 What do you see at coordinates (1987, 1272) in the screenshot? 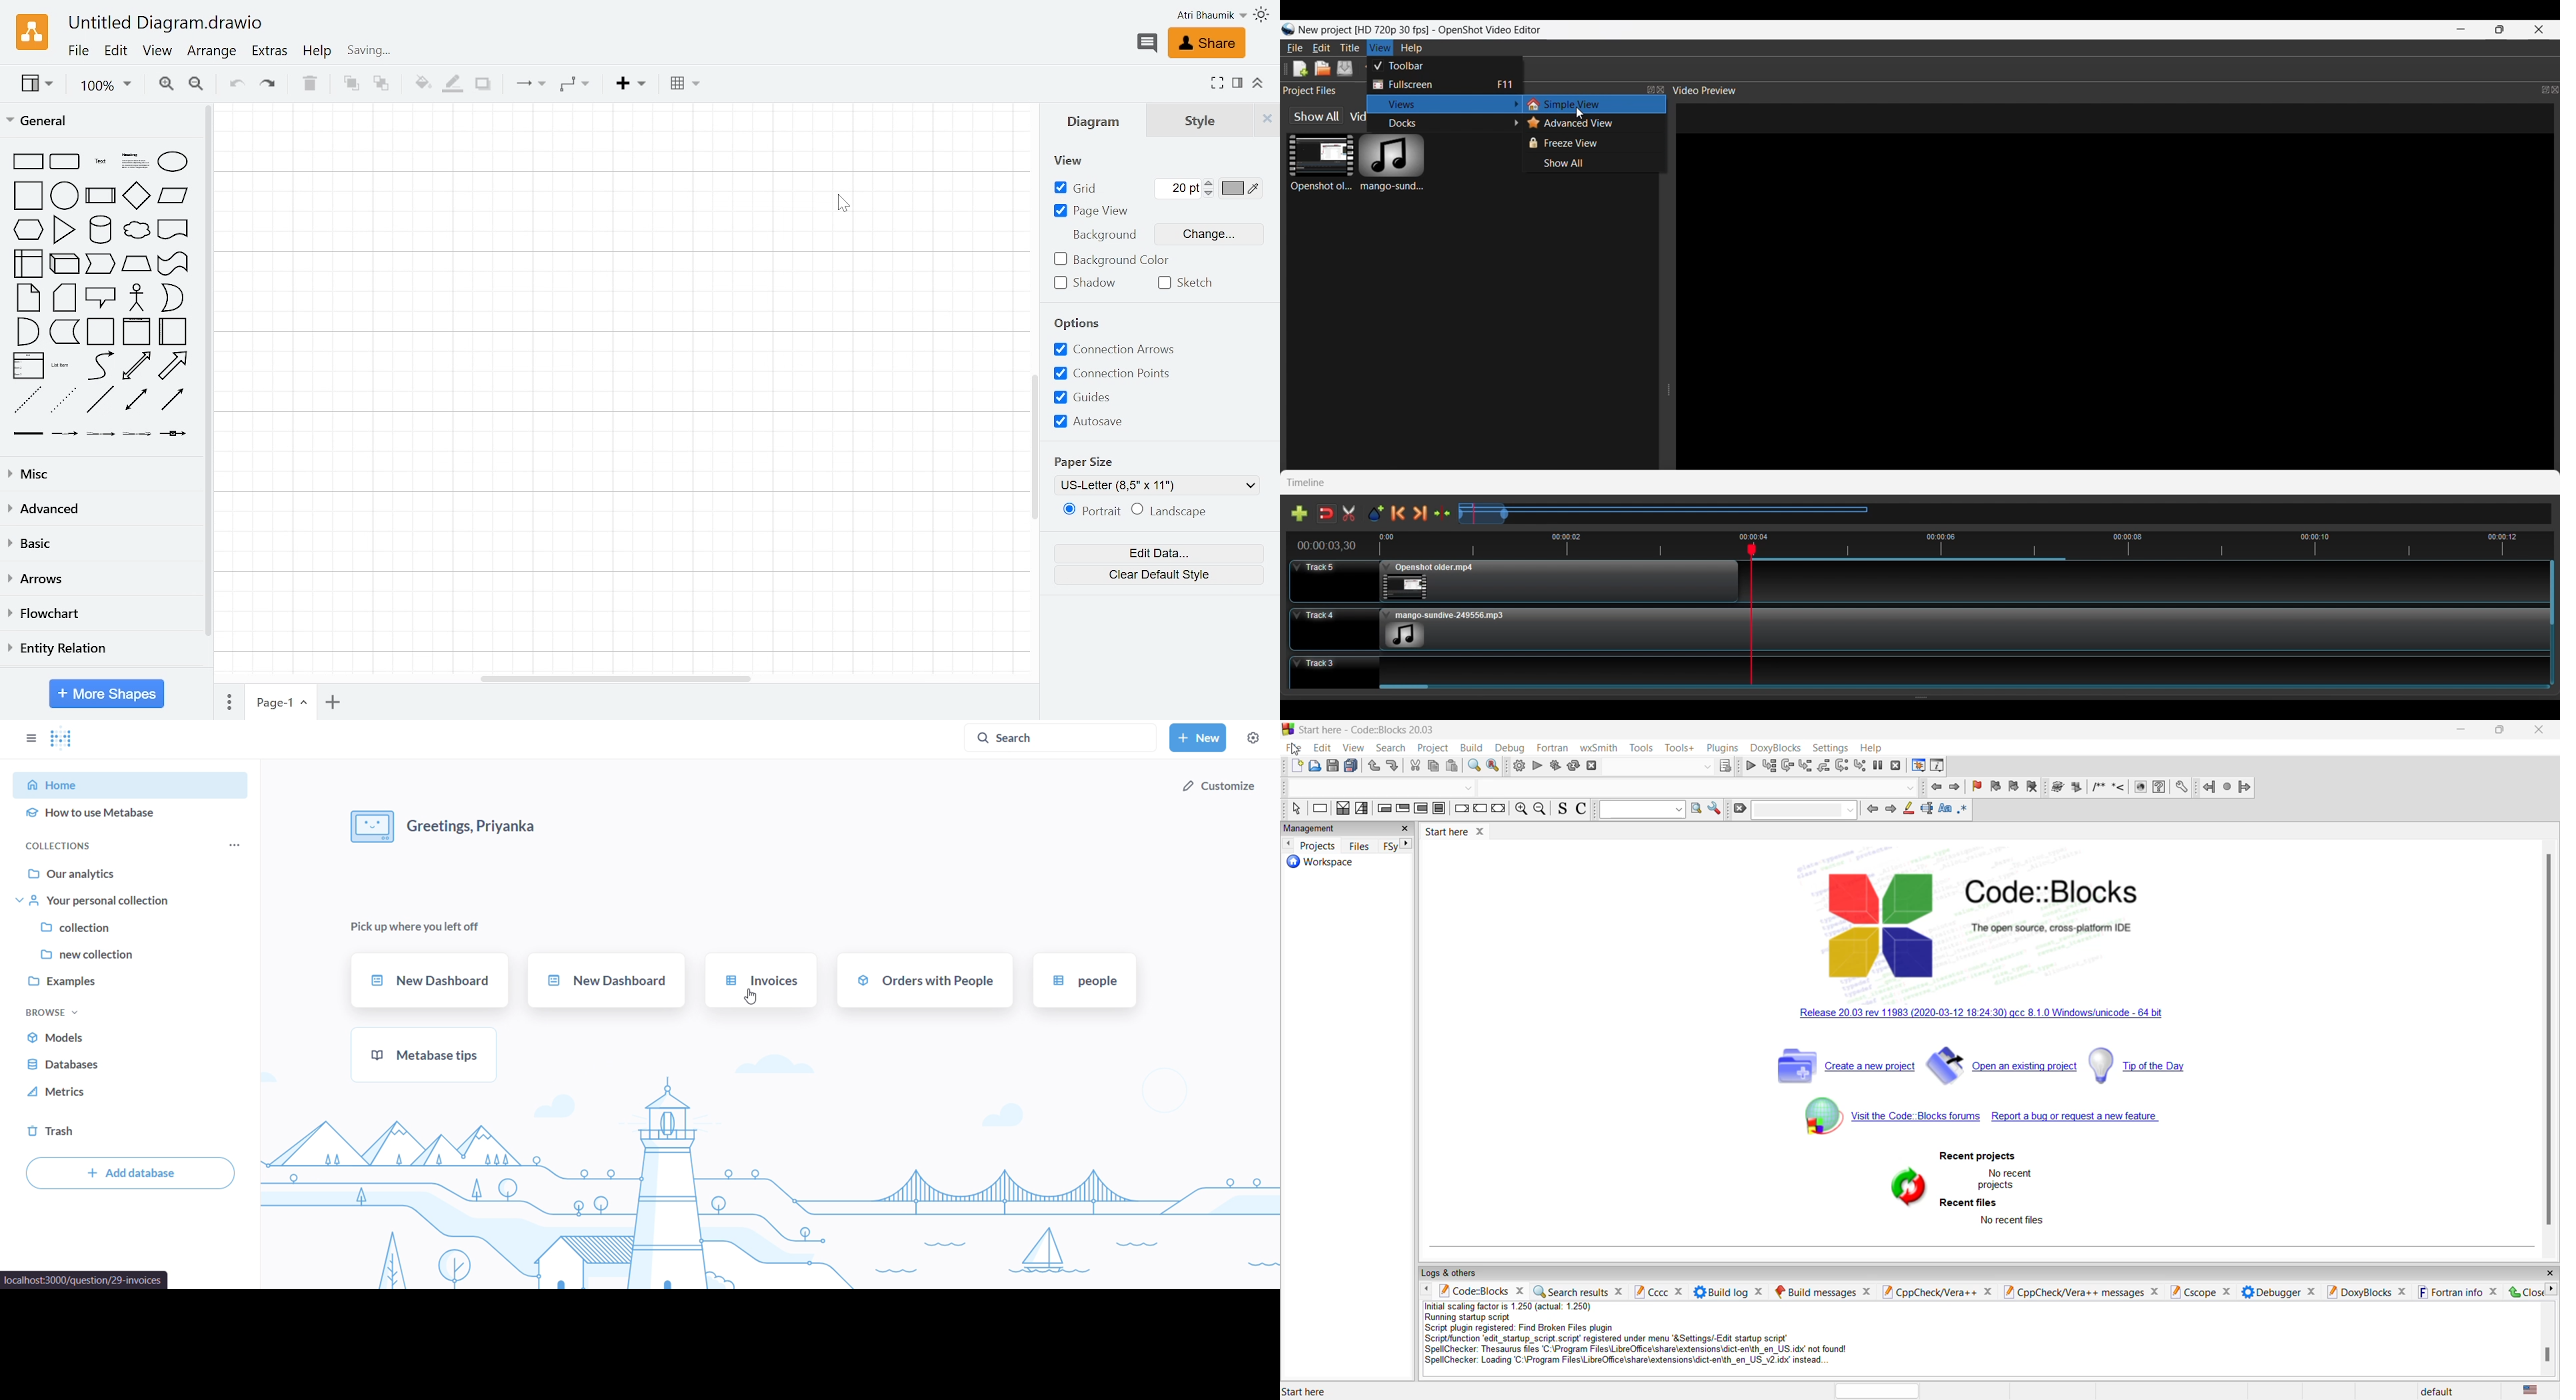
I see `logs and other pane` at bounding box center [1987, 1272].